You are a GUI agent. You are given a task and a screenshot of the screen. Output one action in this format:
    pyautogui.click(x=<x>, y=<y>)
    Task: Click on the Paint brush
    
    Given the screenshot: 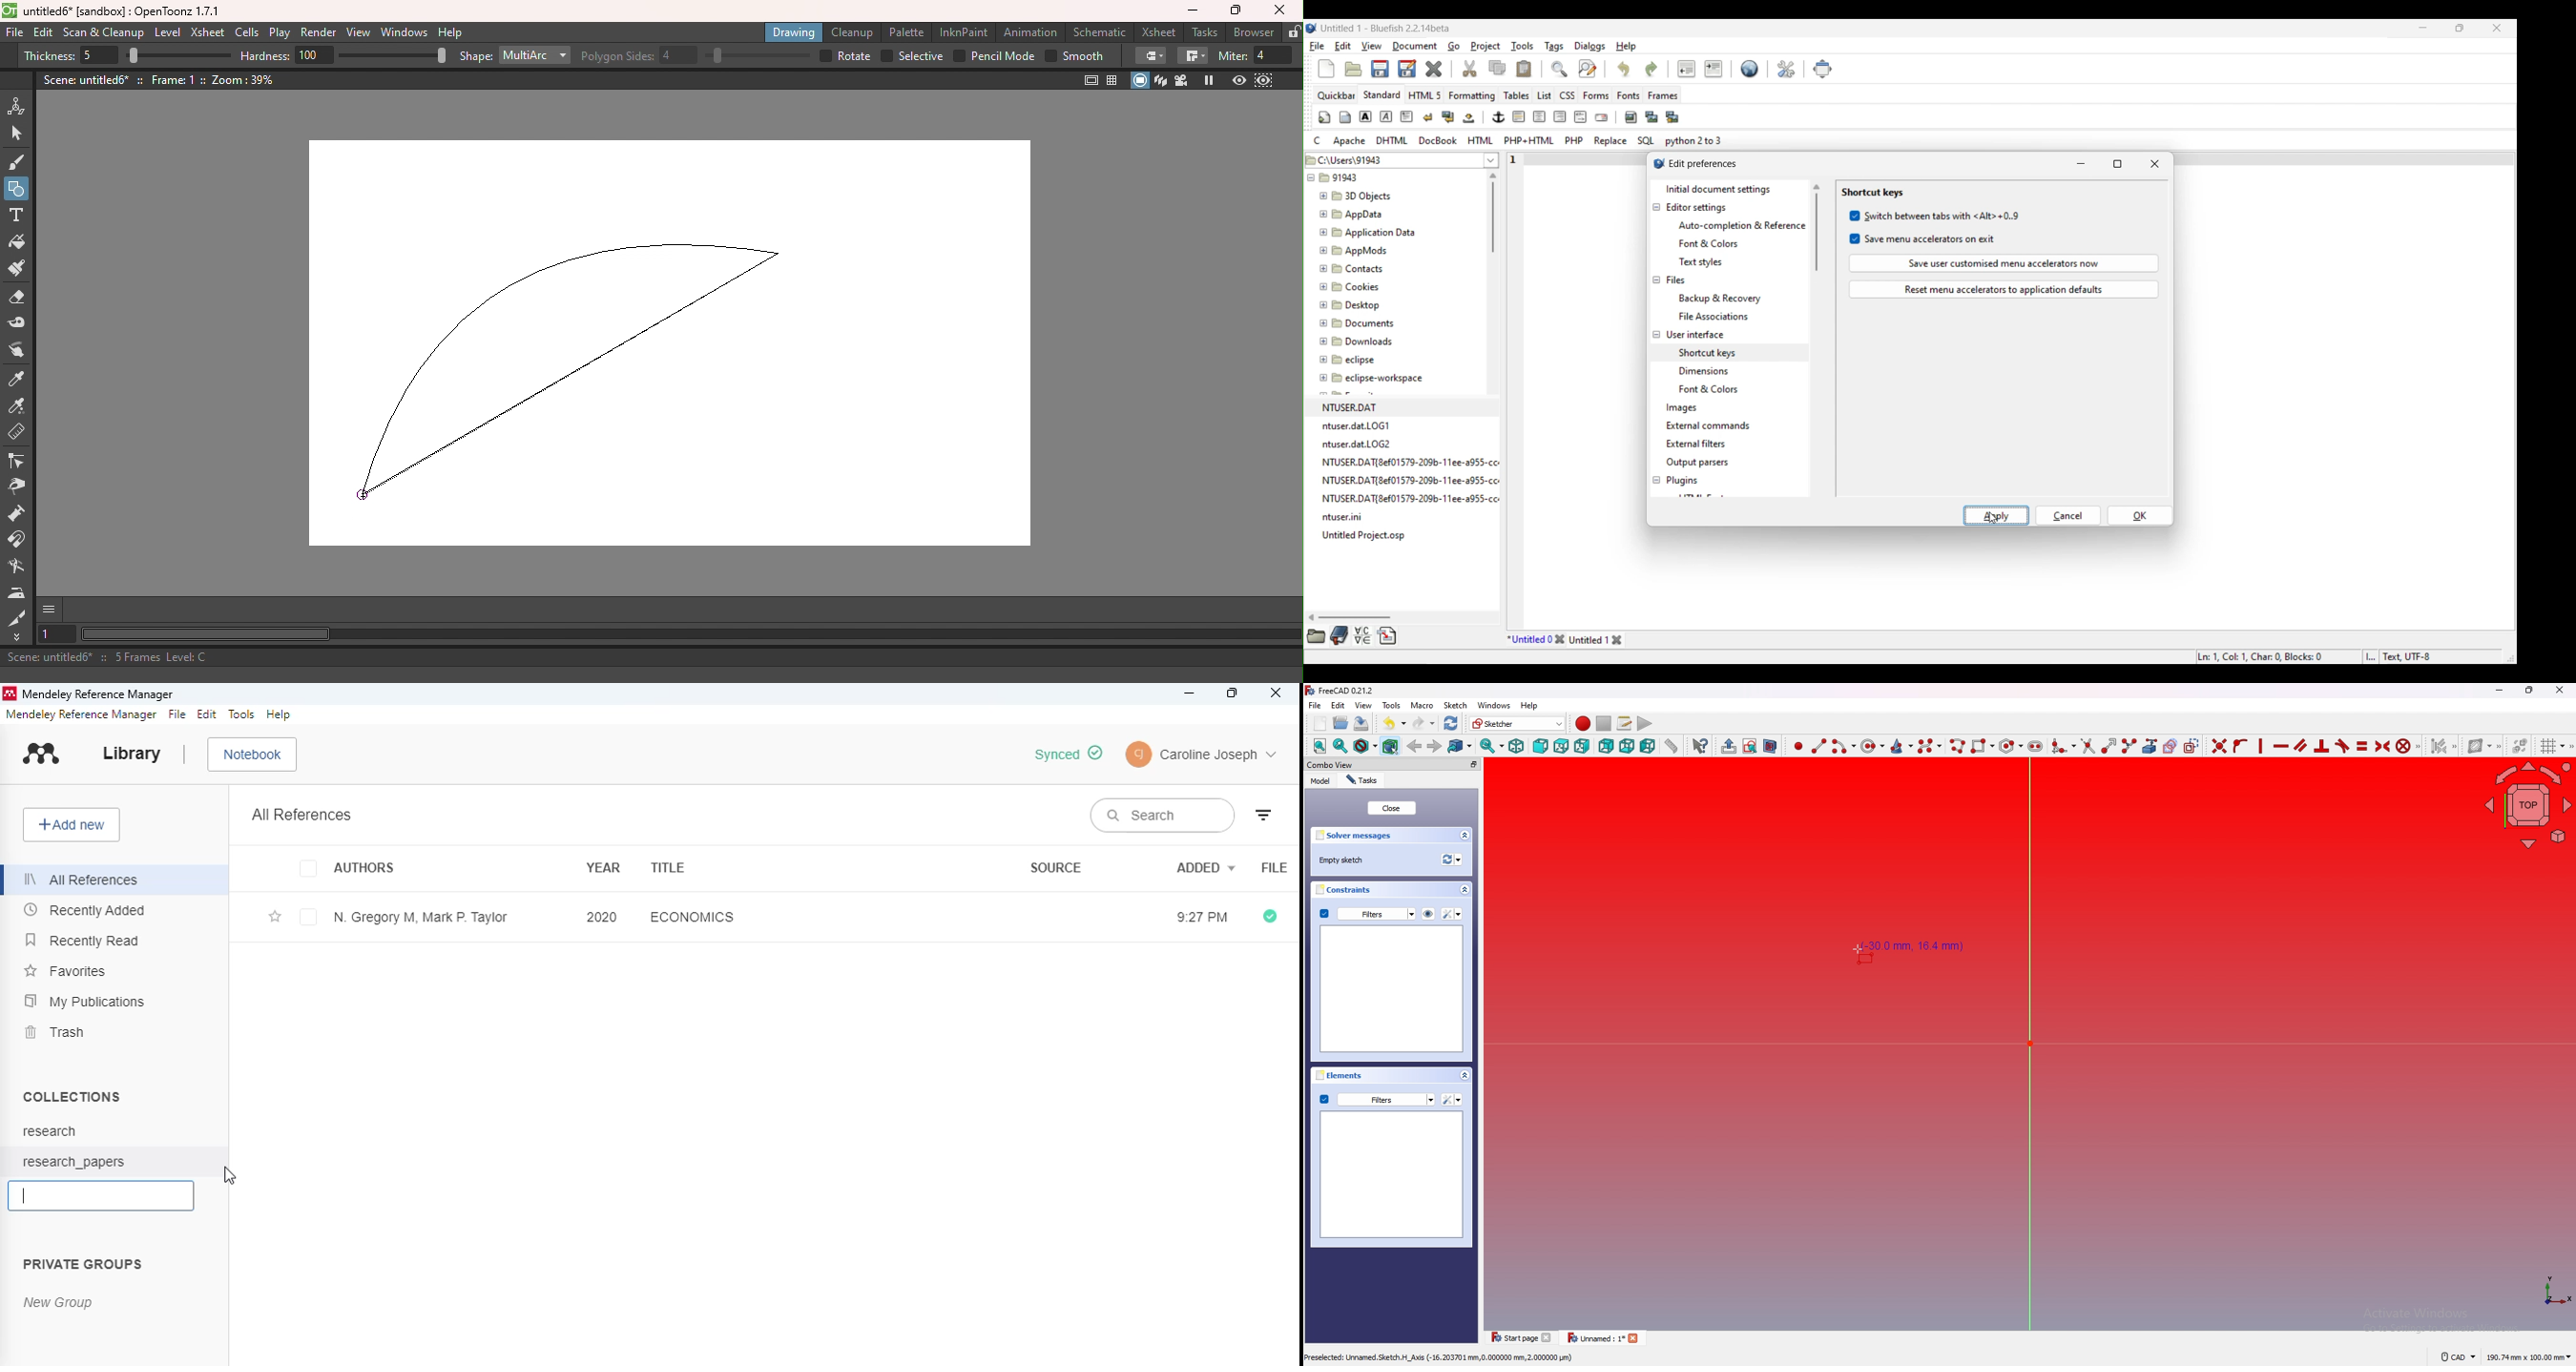 What is the action you would take?
    pyautogui.click(x=18, y=269)
    